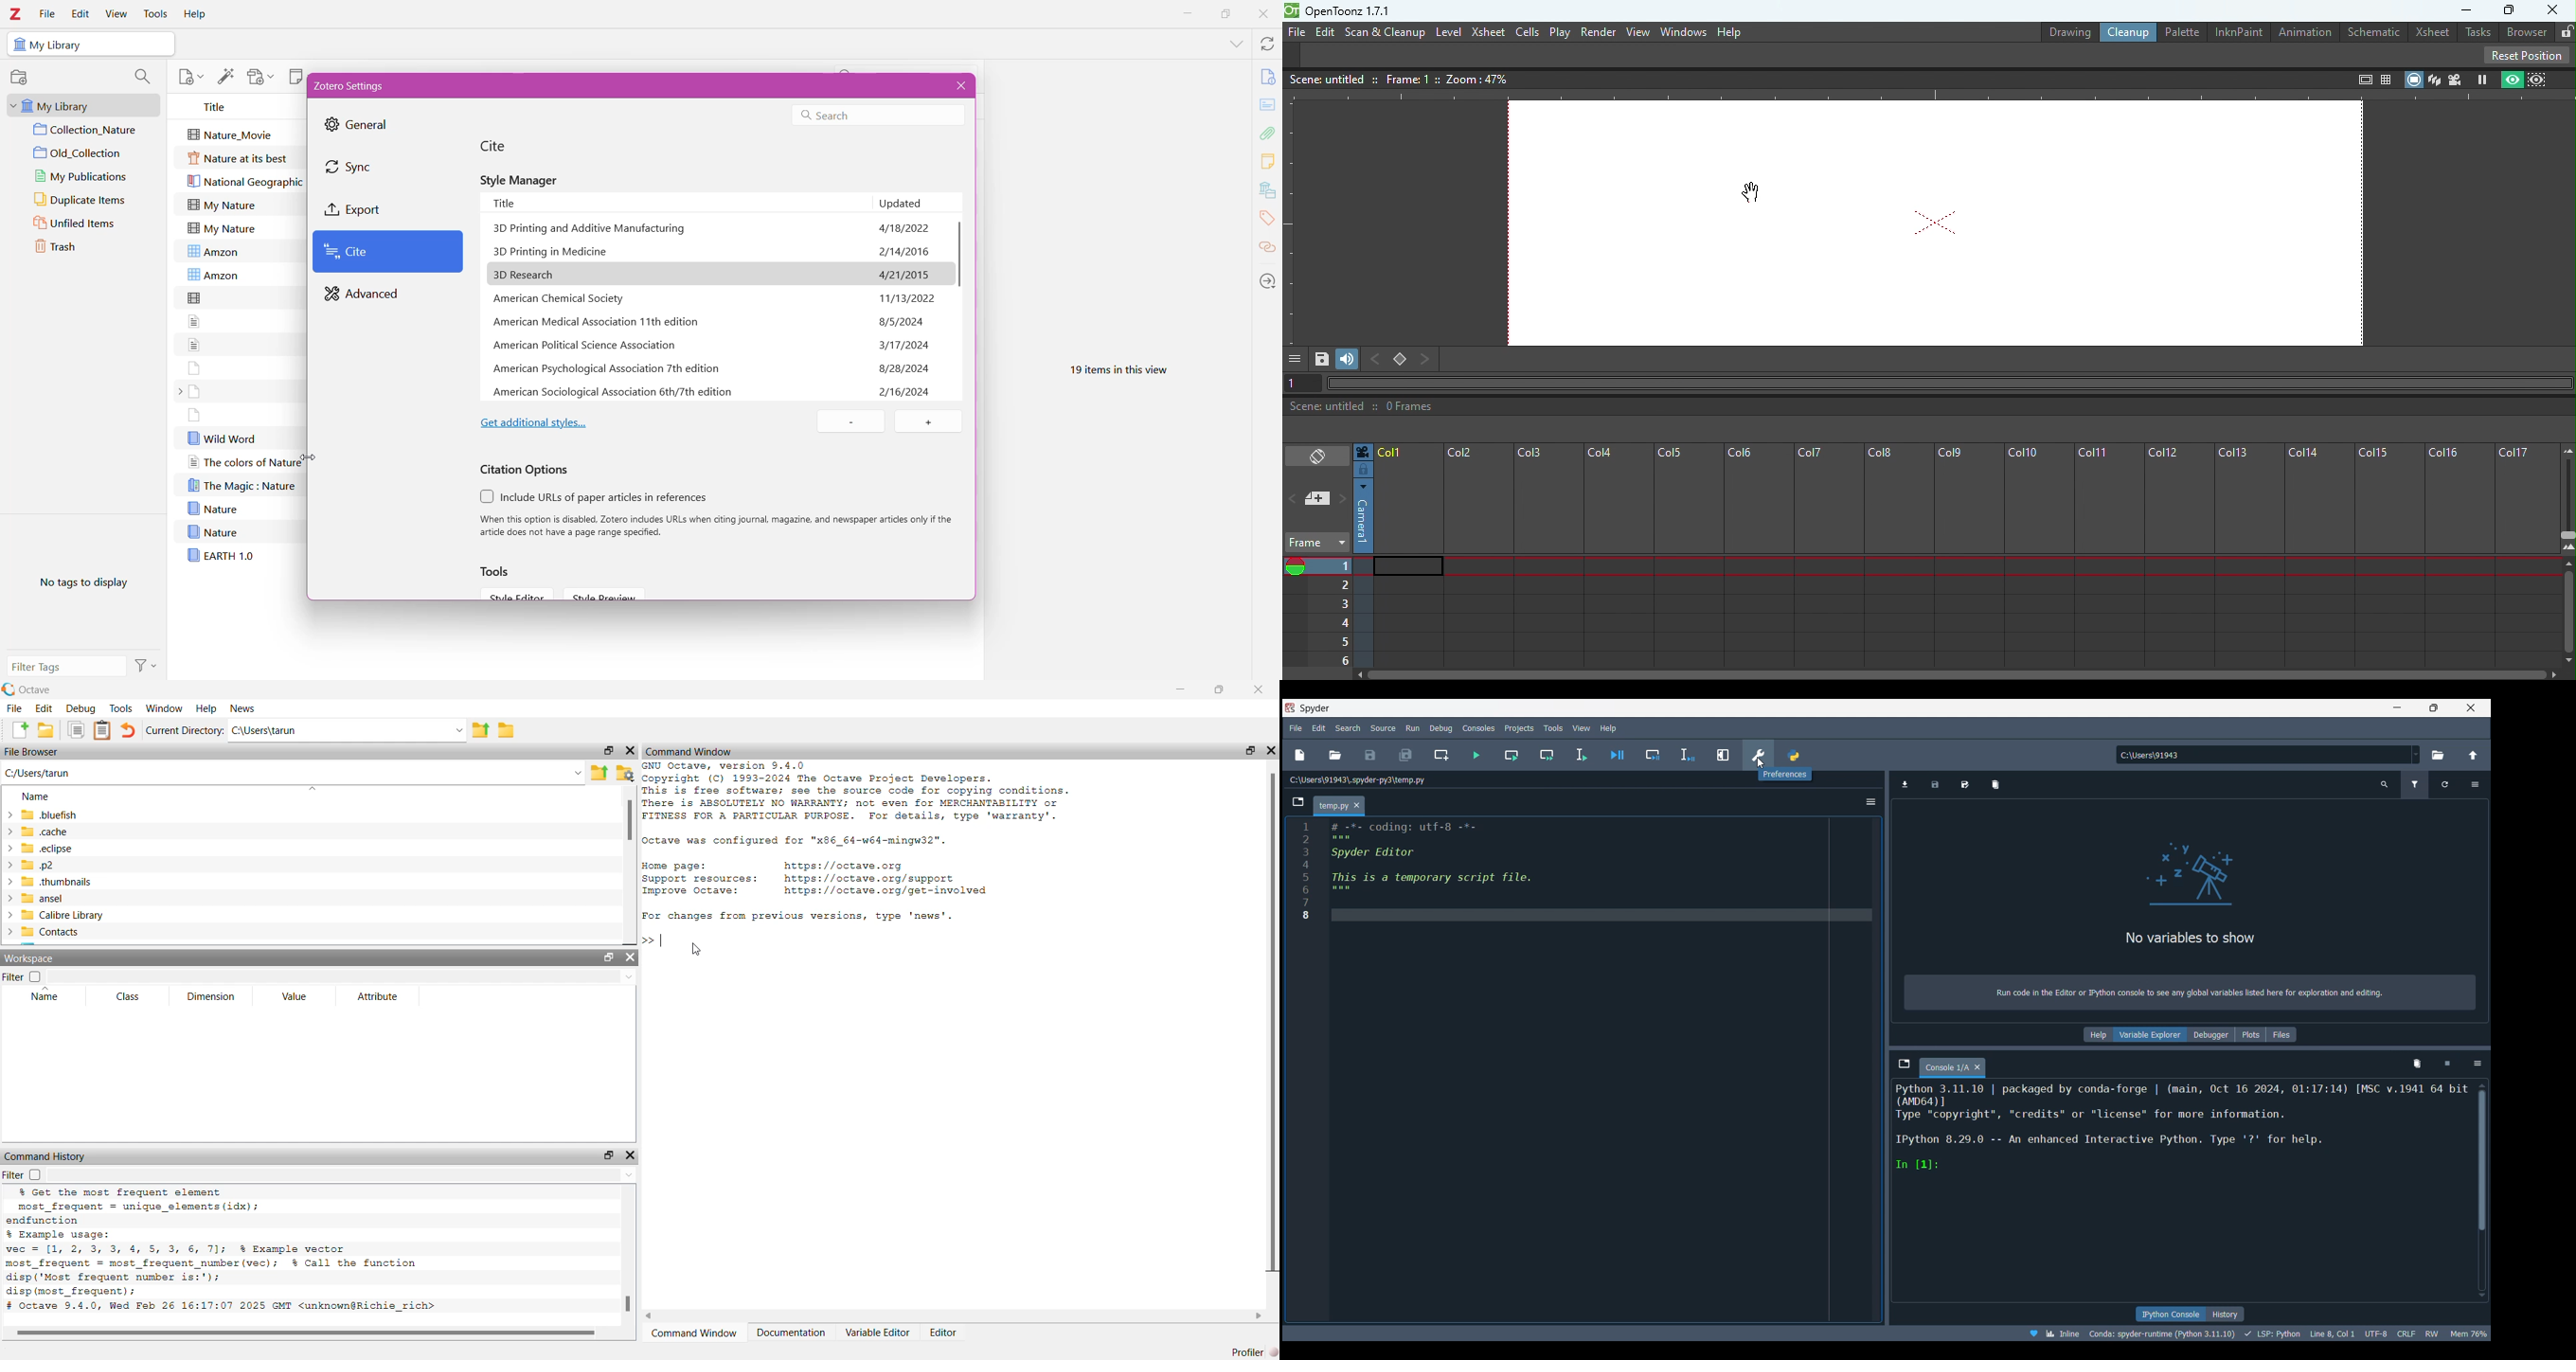 This screenshot has height=1372, width=2576. Describe the element at coordinates (2385, 785) in the screenshot. I see `Search variable names and types ` at that location.